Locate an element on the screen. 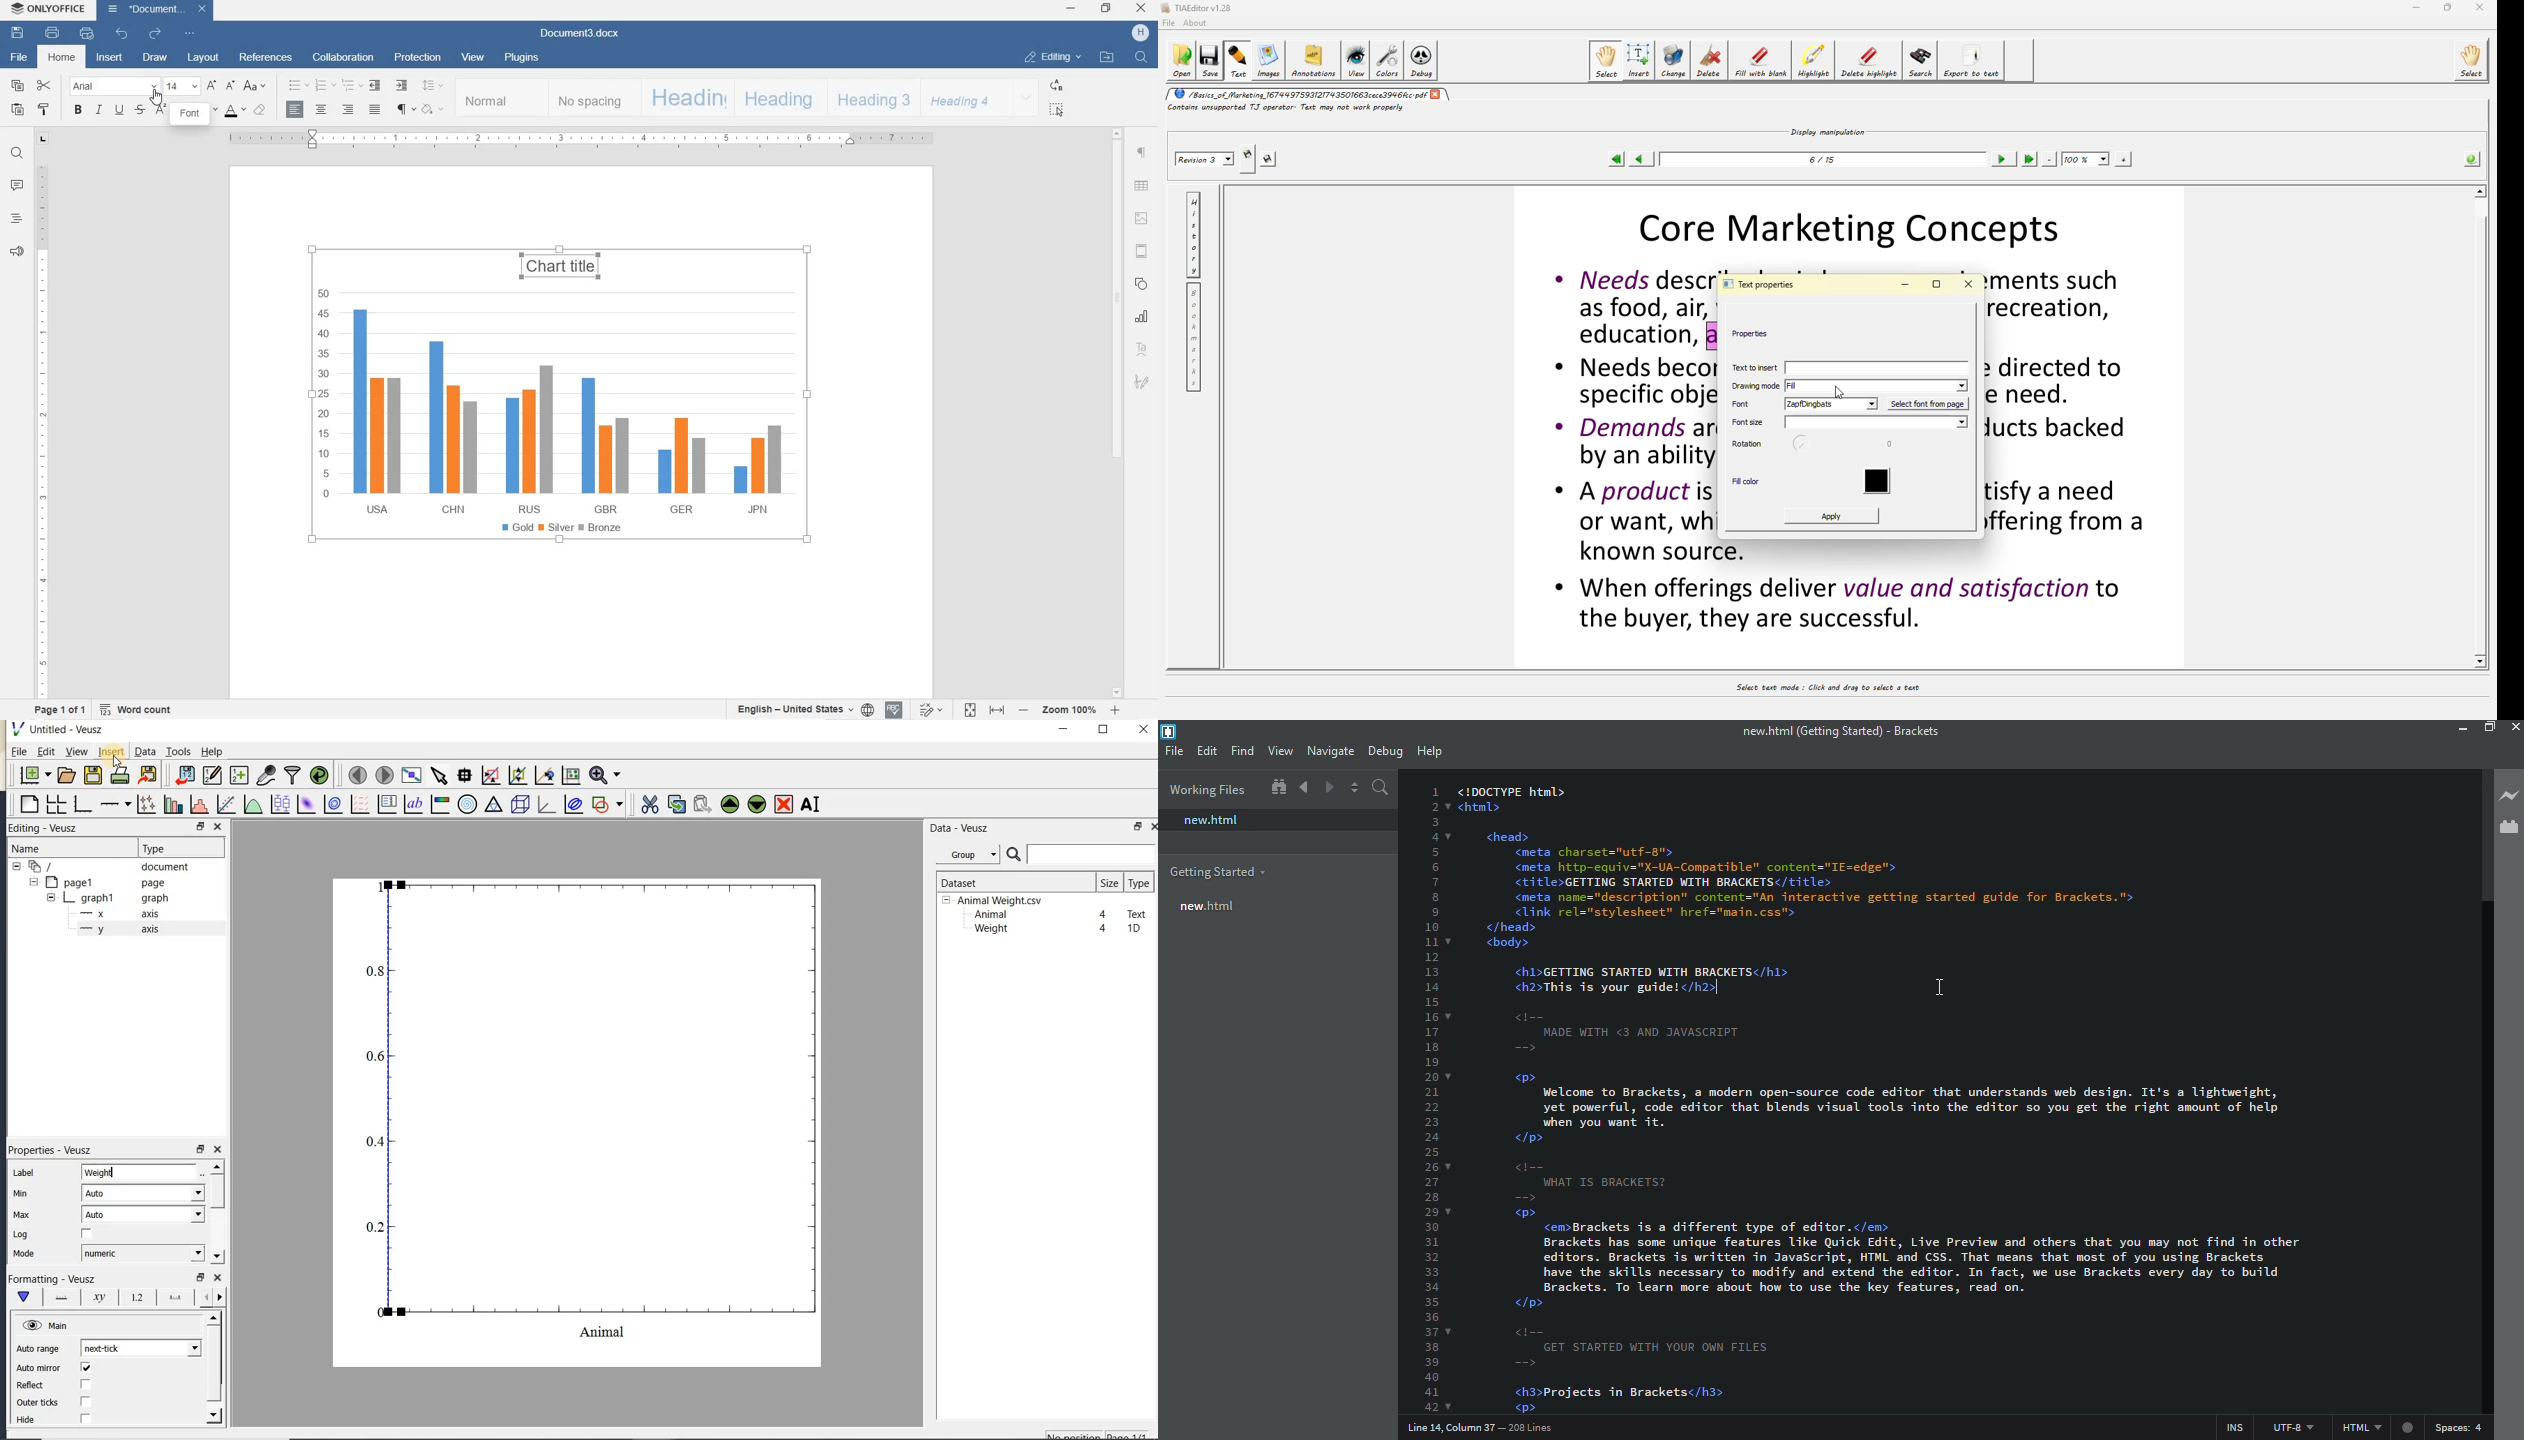  Mode is located at coordinates (23, 1254).